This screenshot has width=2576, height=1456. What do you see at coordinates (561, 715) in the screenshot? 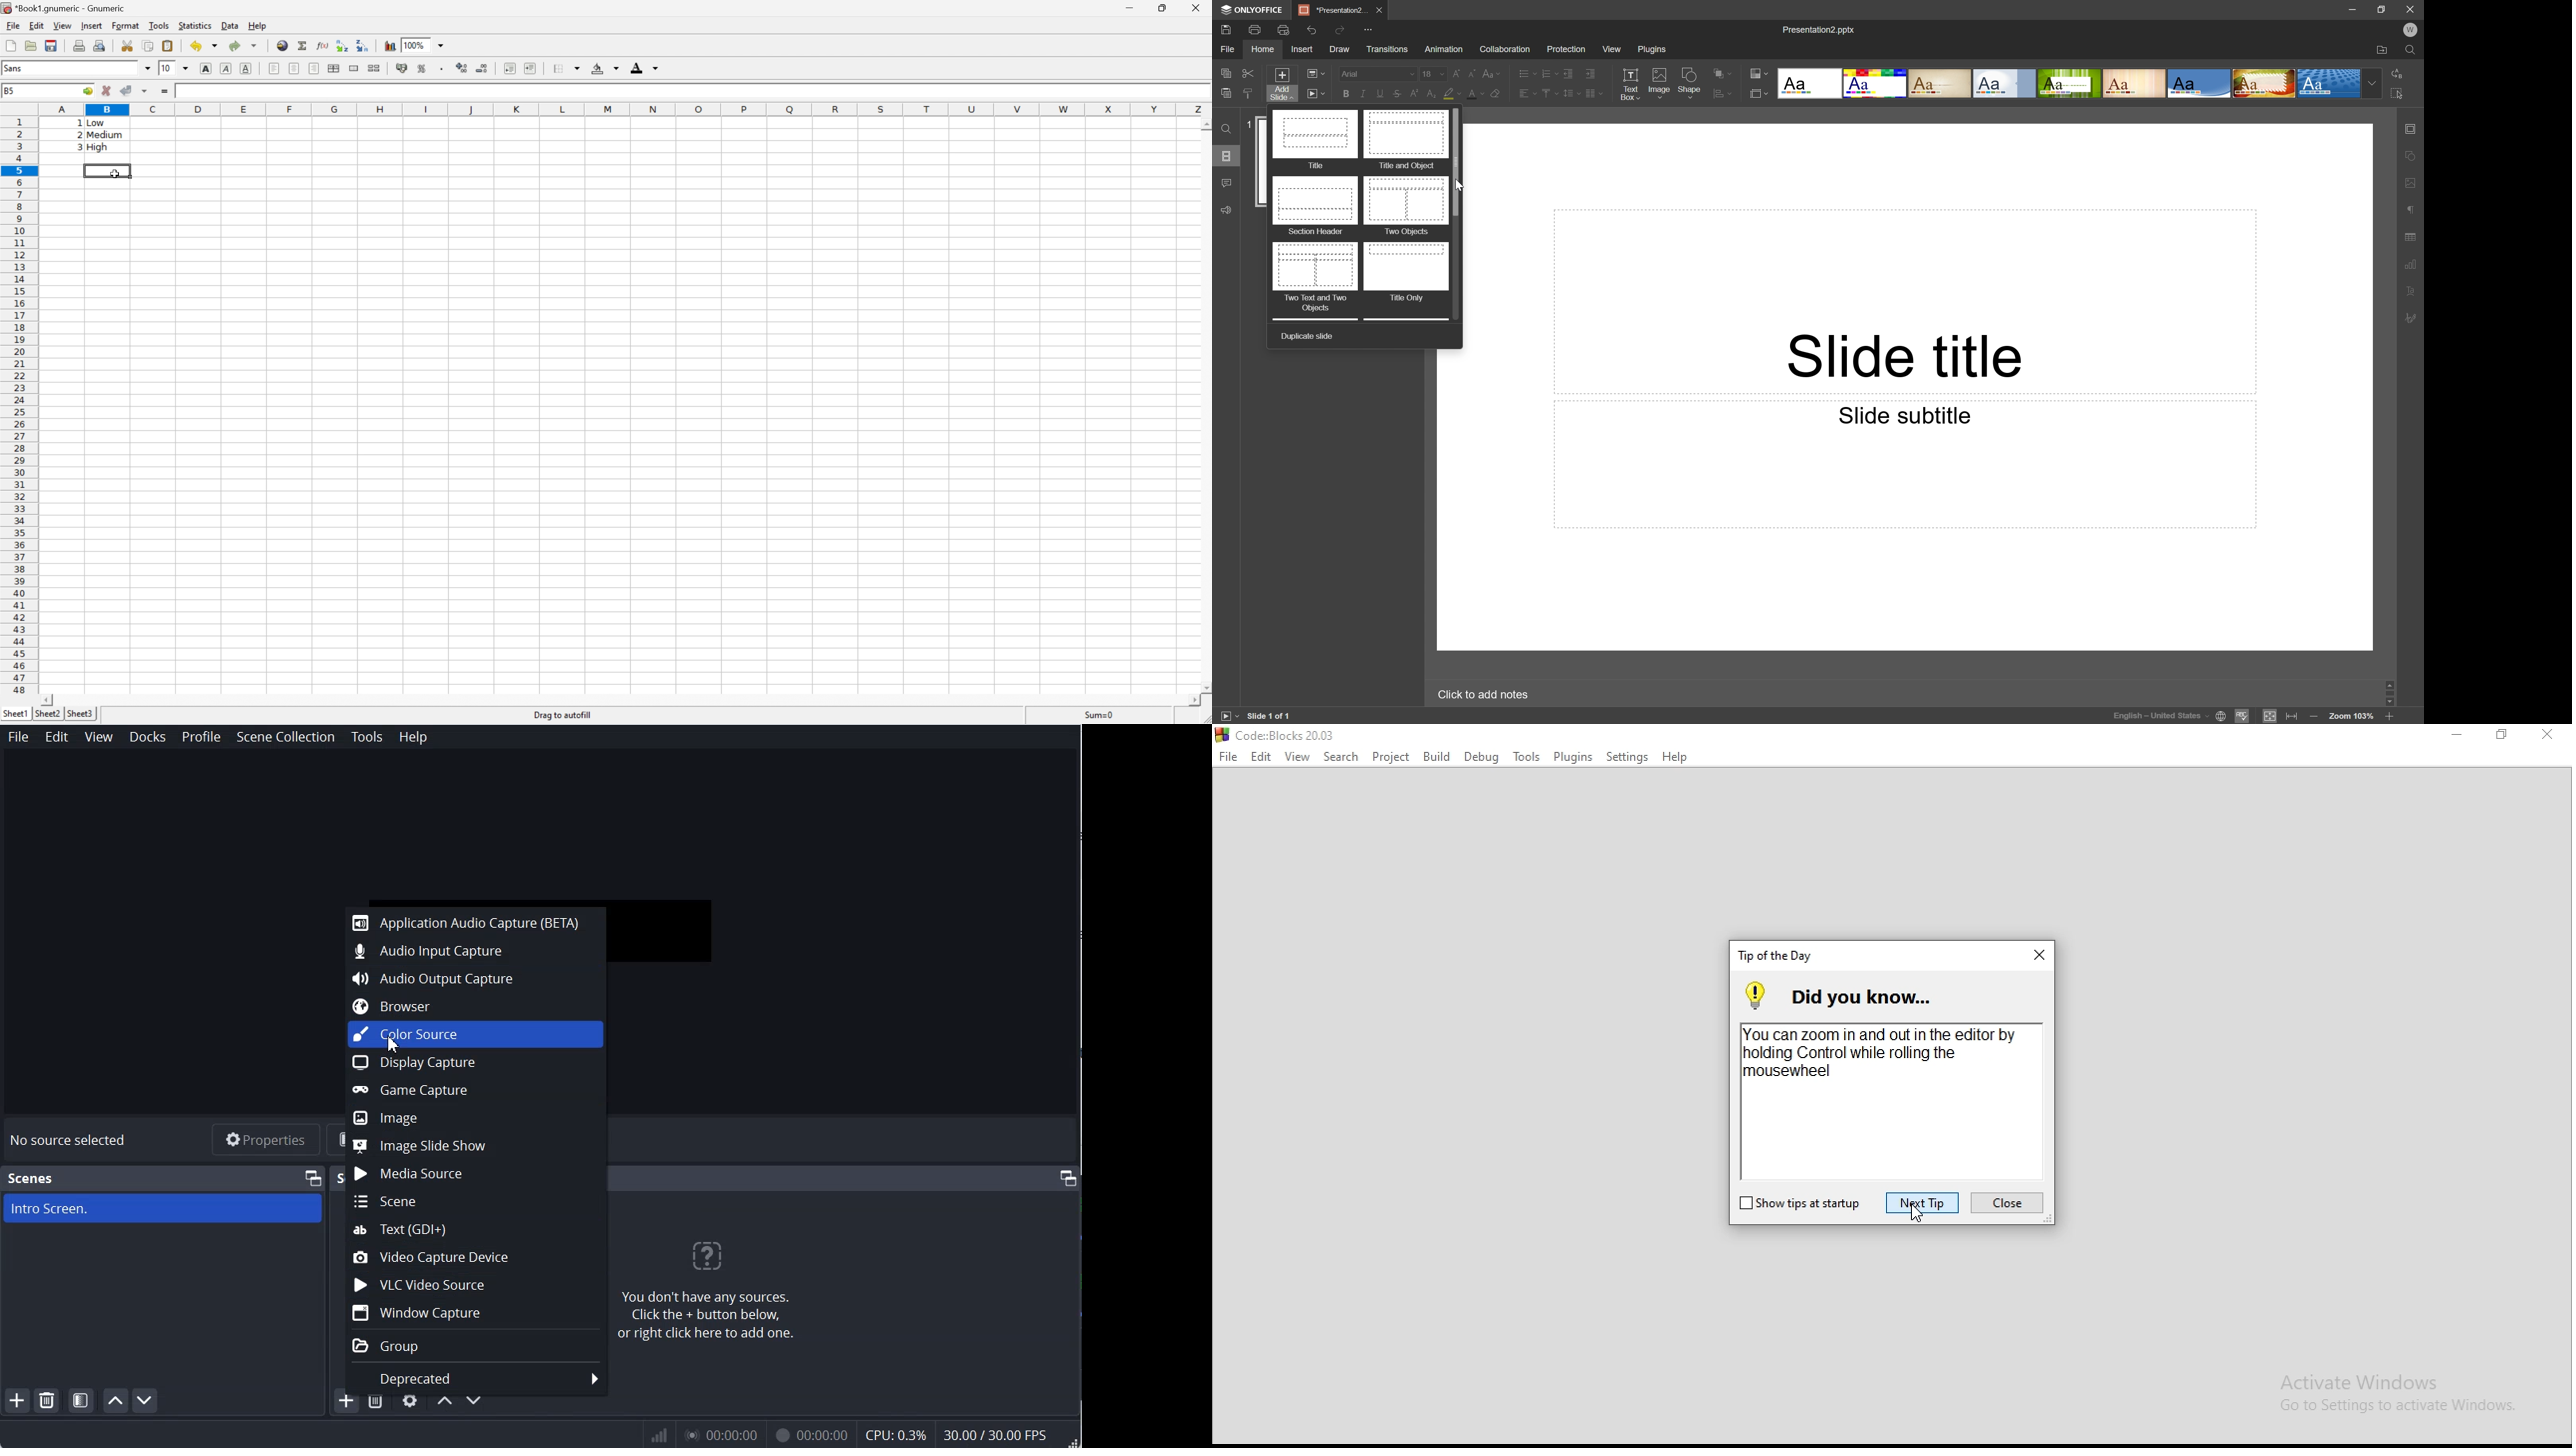
I see `Drag To autofill` at bounding box center [561, 715].